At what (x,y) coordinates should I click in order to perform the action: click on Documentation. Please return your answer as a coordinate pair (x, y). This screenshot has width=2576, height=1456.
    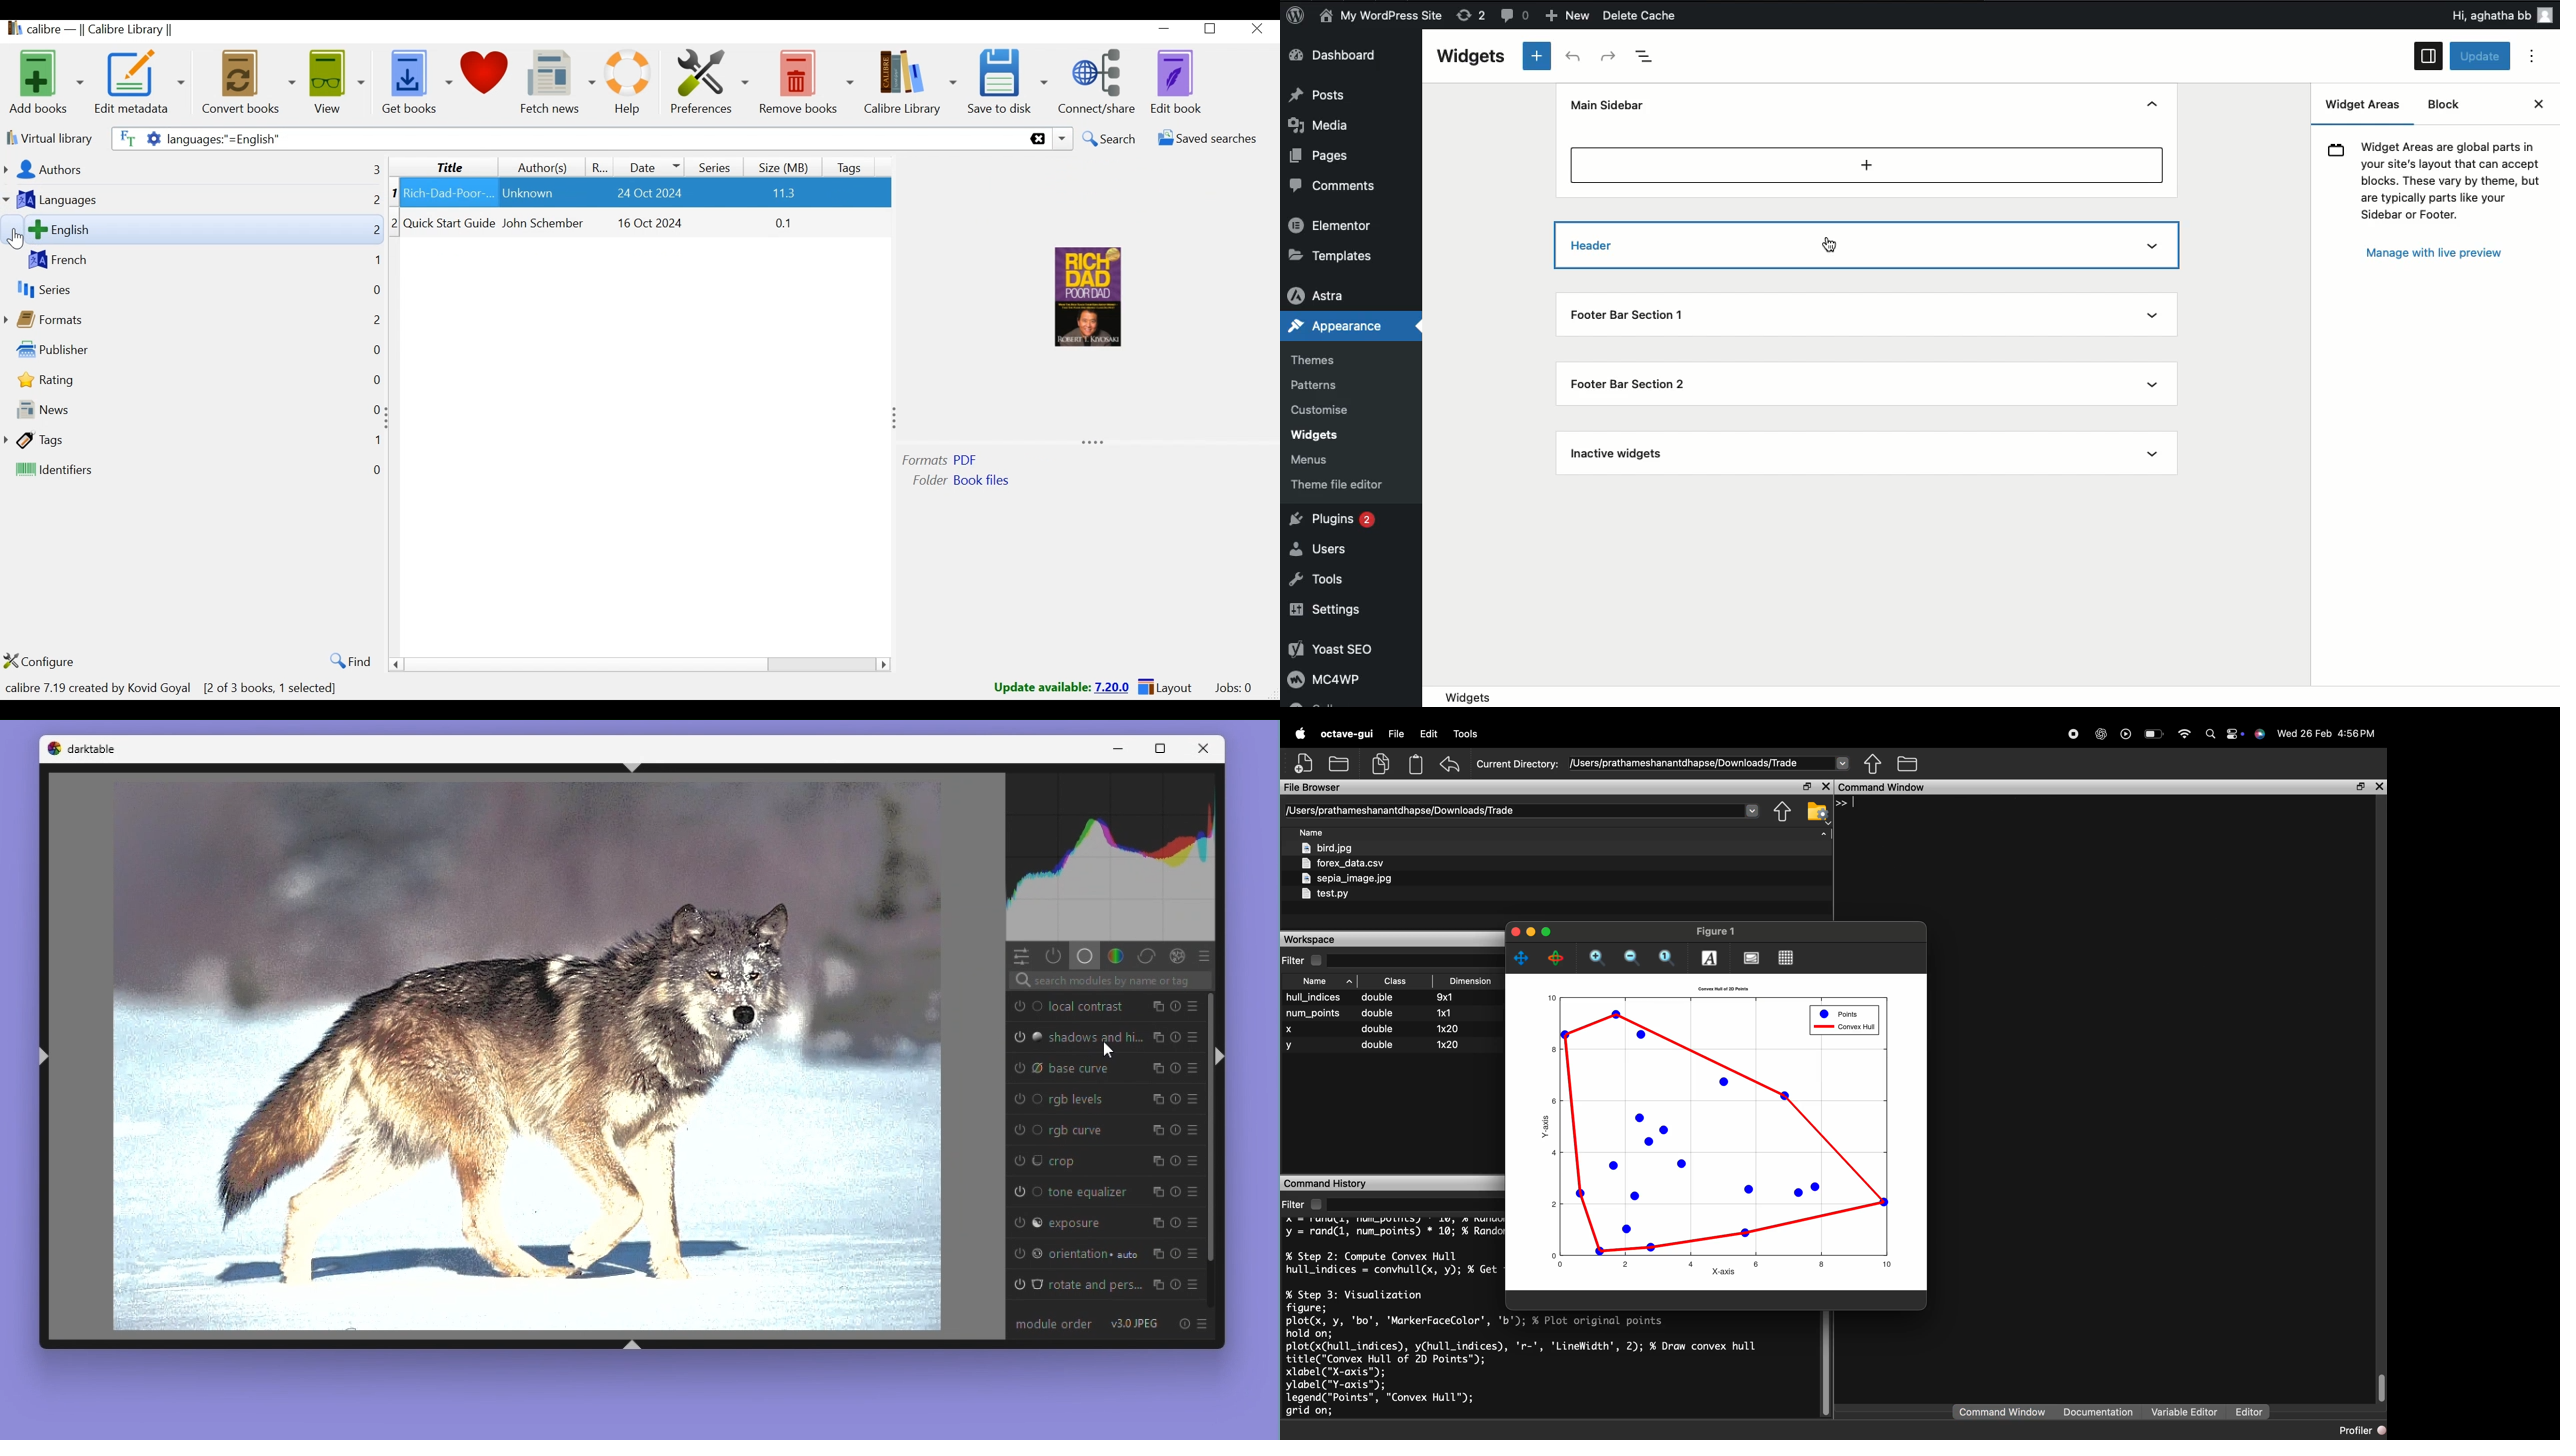
    Looking at the image, I should click on (2100, 1413).